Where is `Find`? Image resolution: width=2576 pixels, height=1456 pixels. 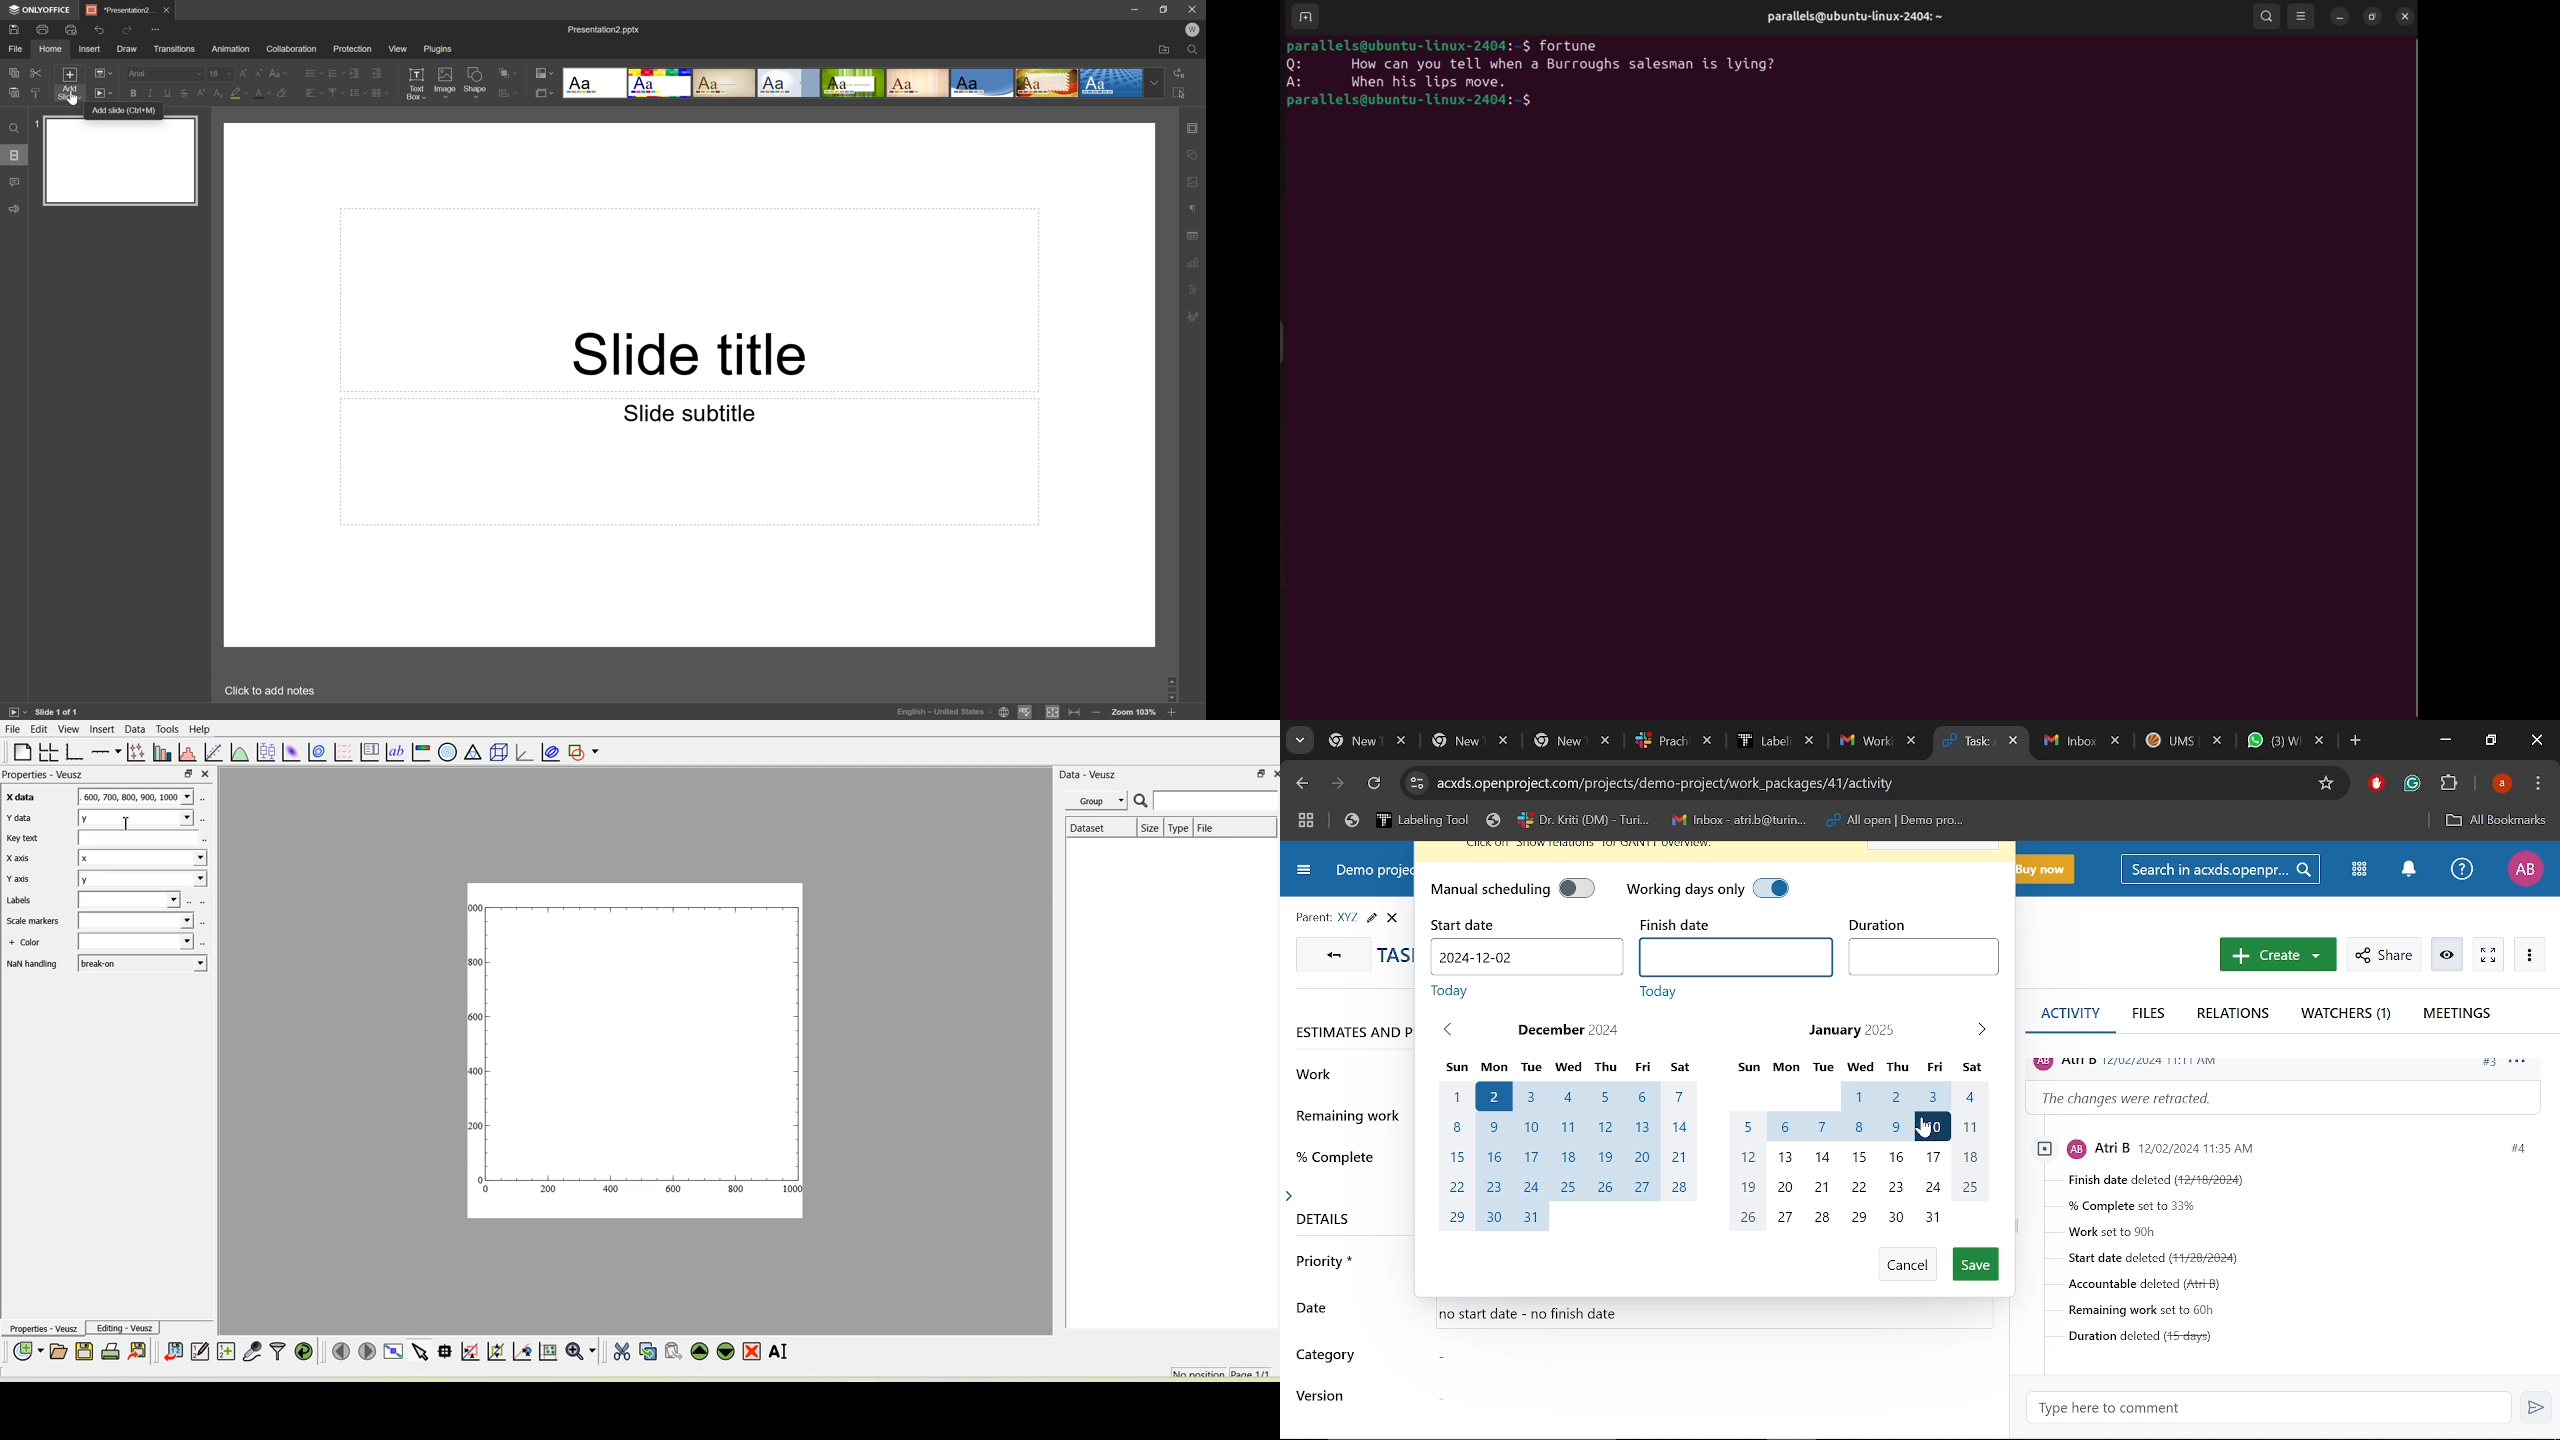 Find is located at coordinates (1195, 49).